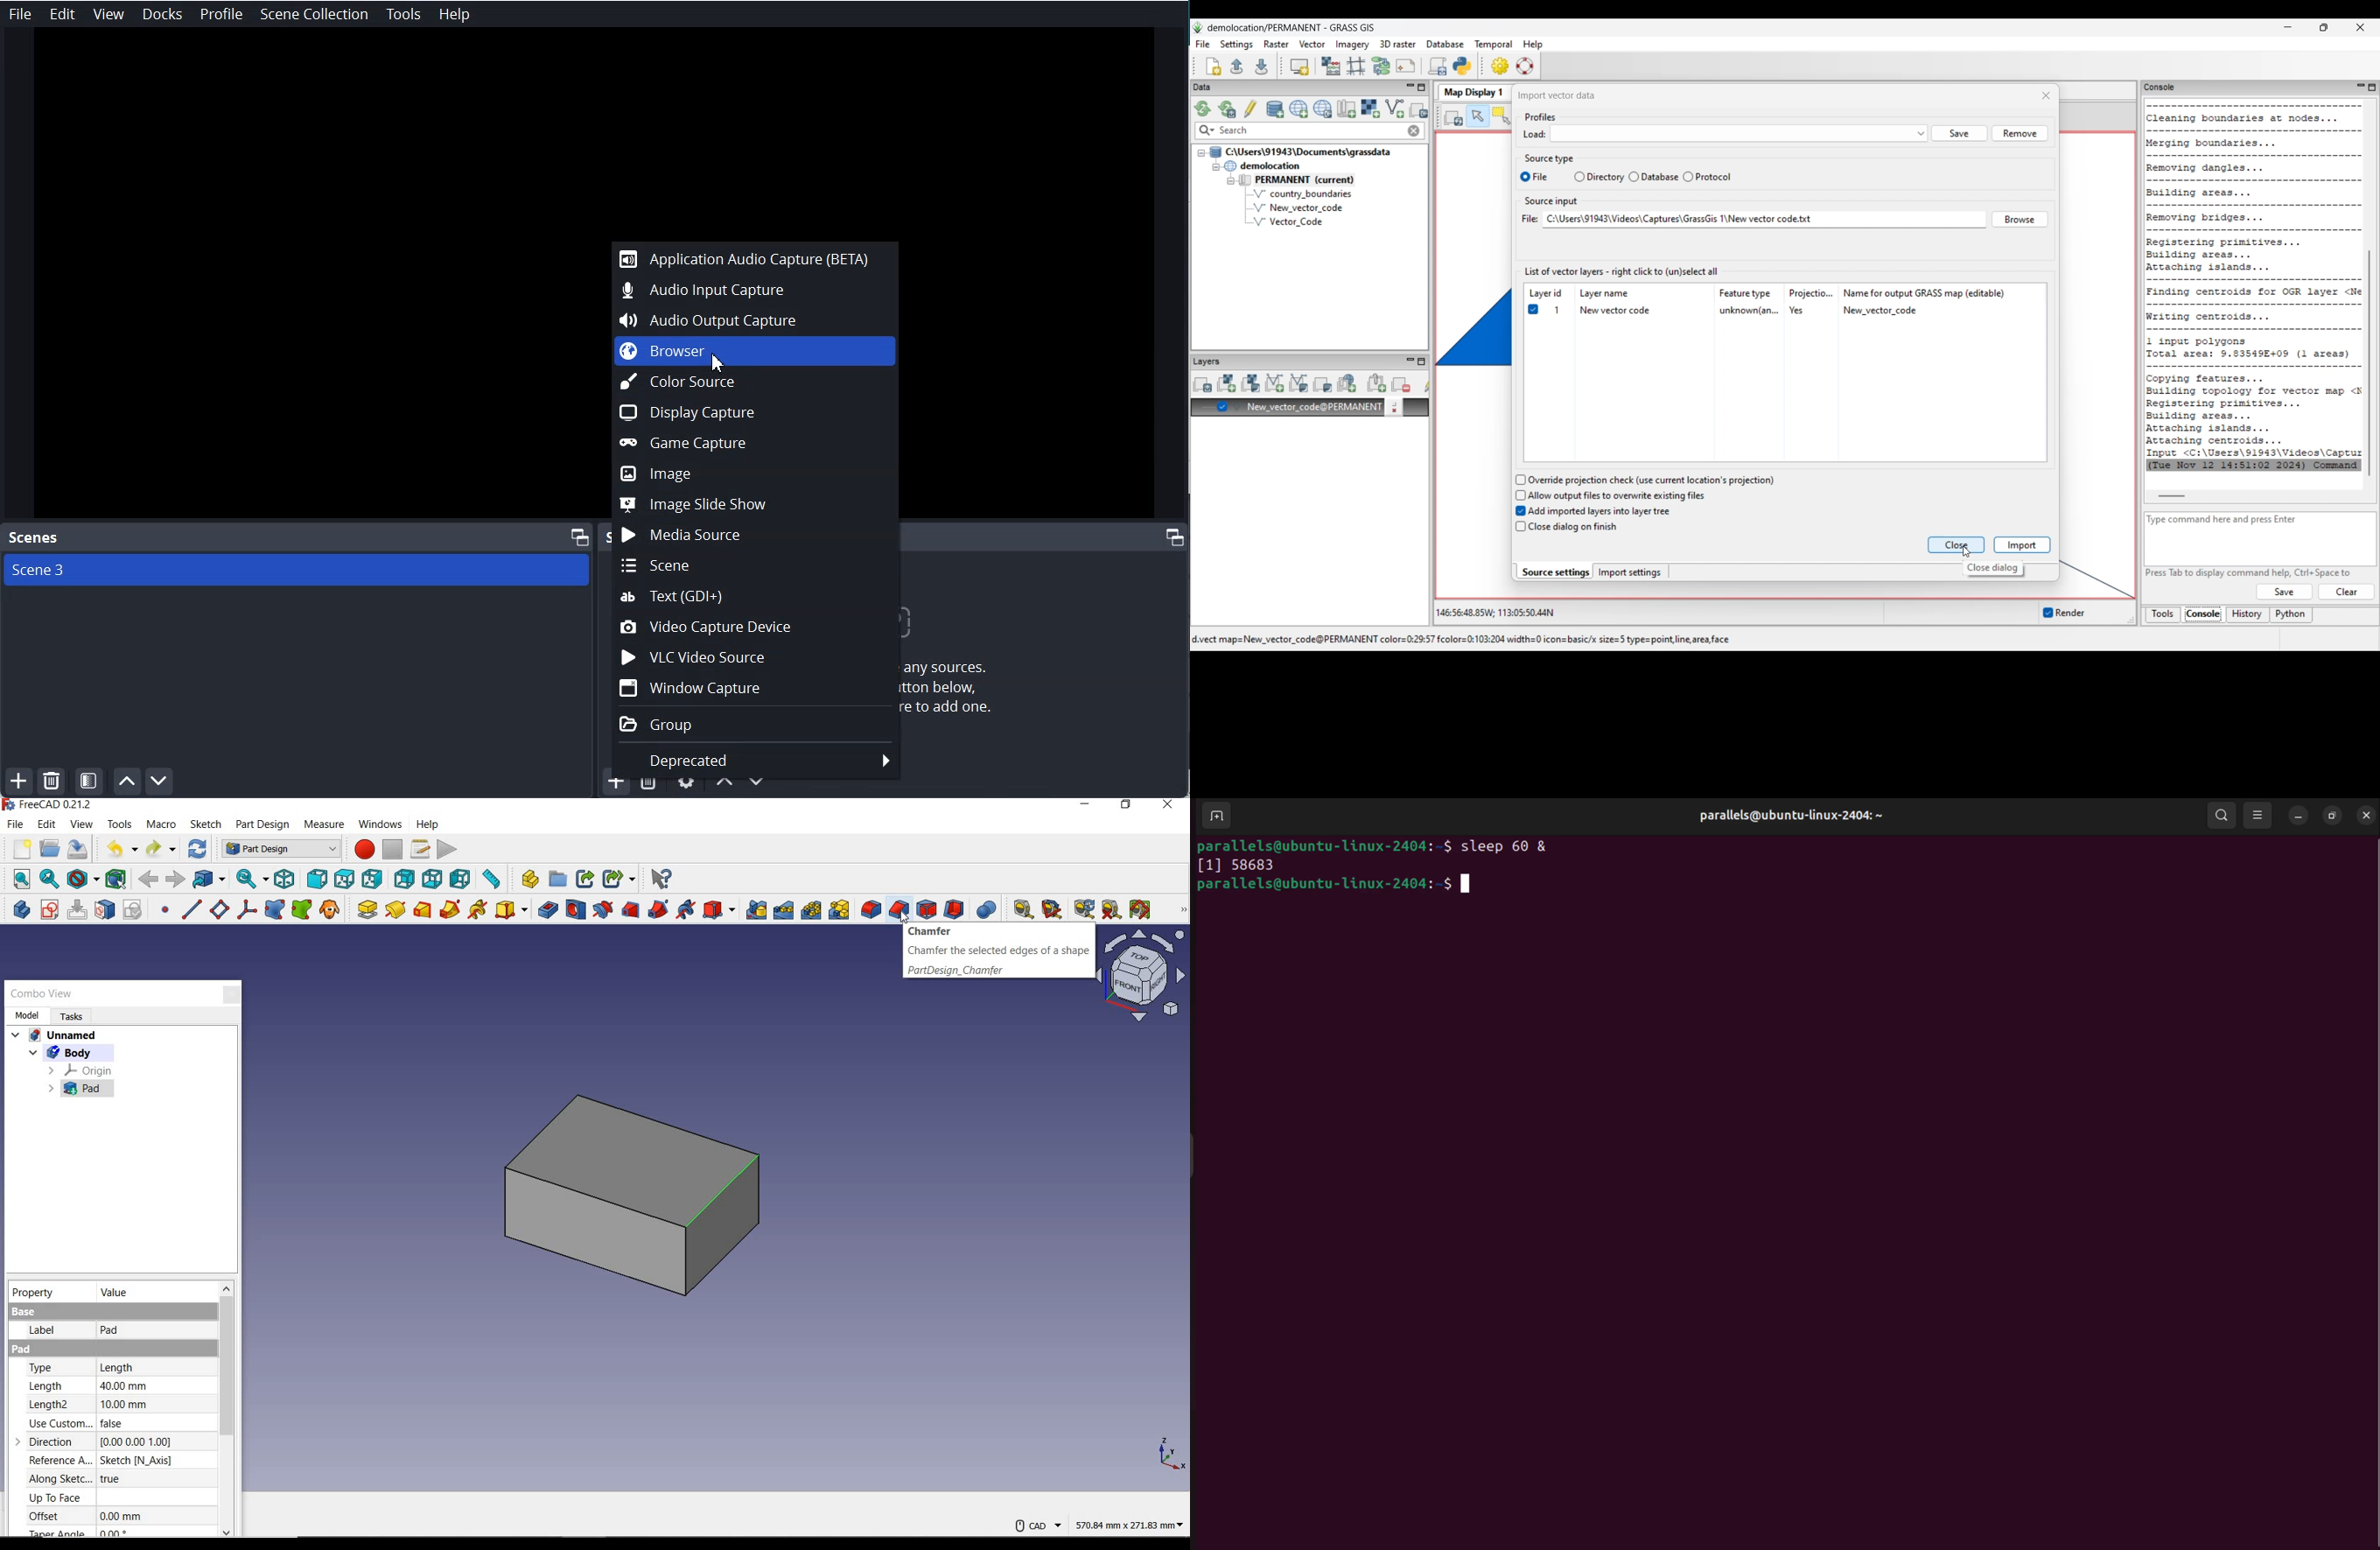  I want to click on Audio Input Capture, so click(756, 291).